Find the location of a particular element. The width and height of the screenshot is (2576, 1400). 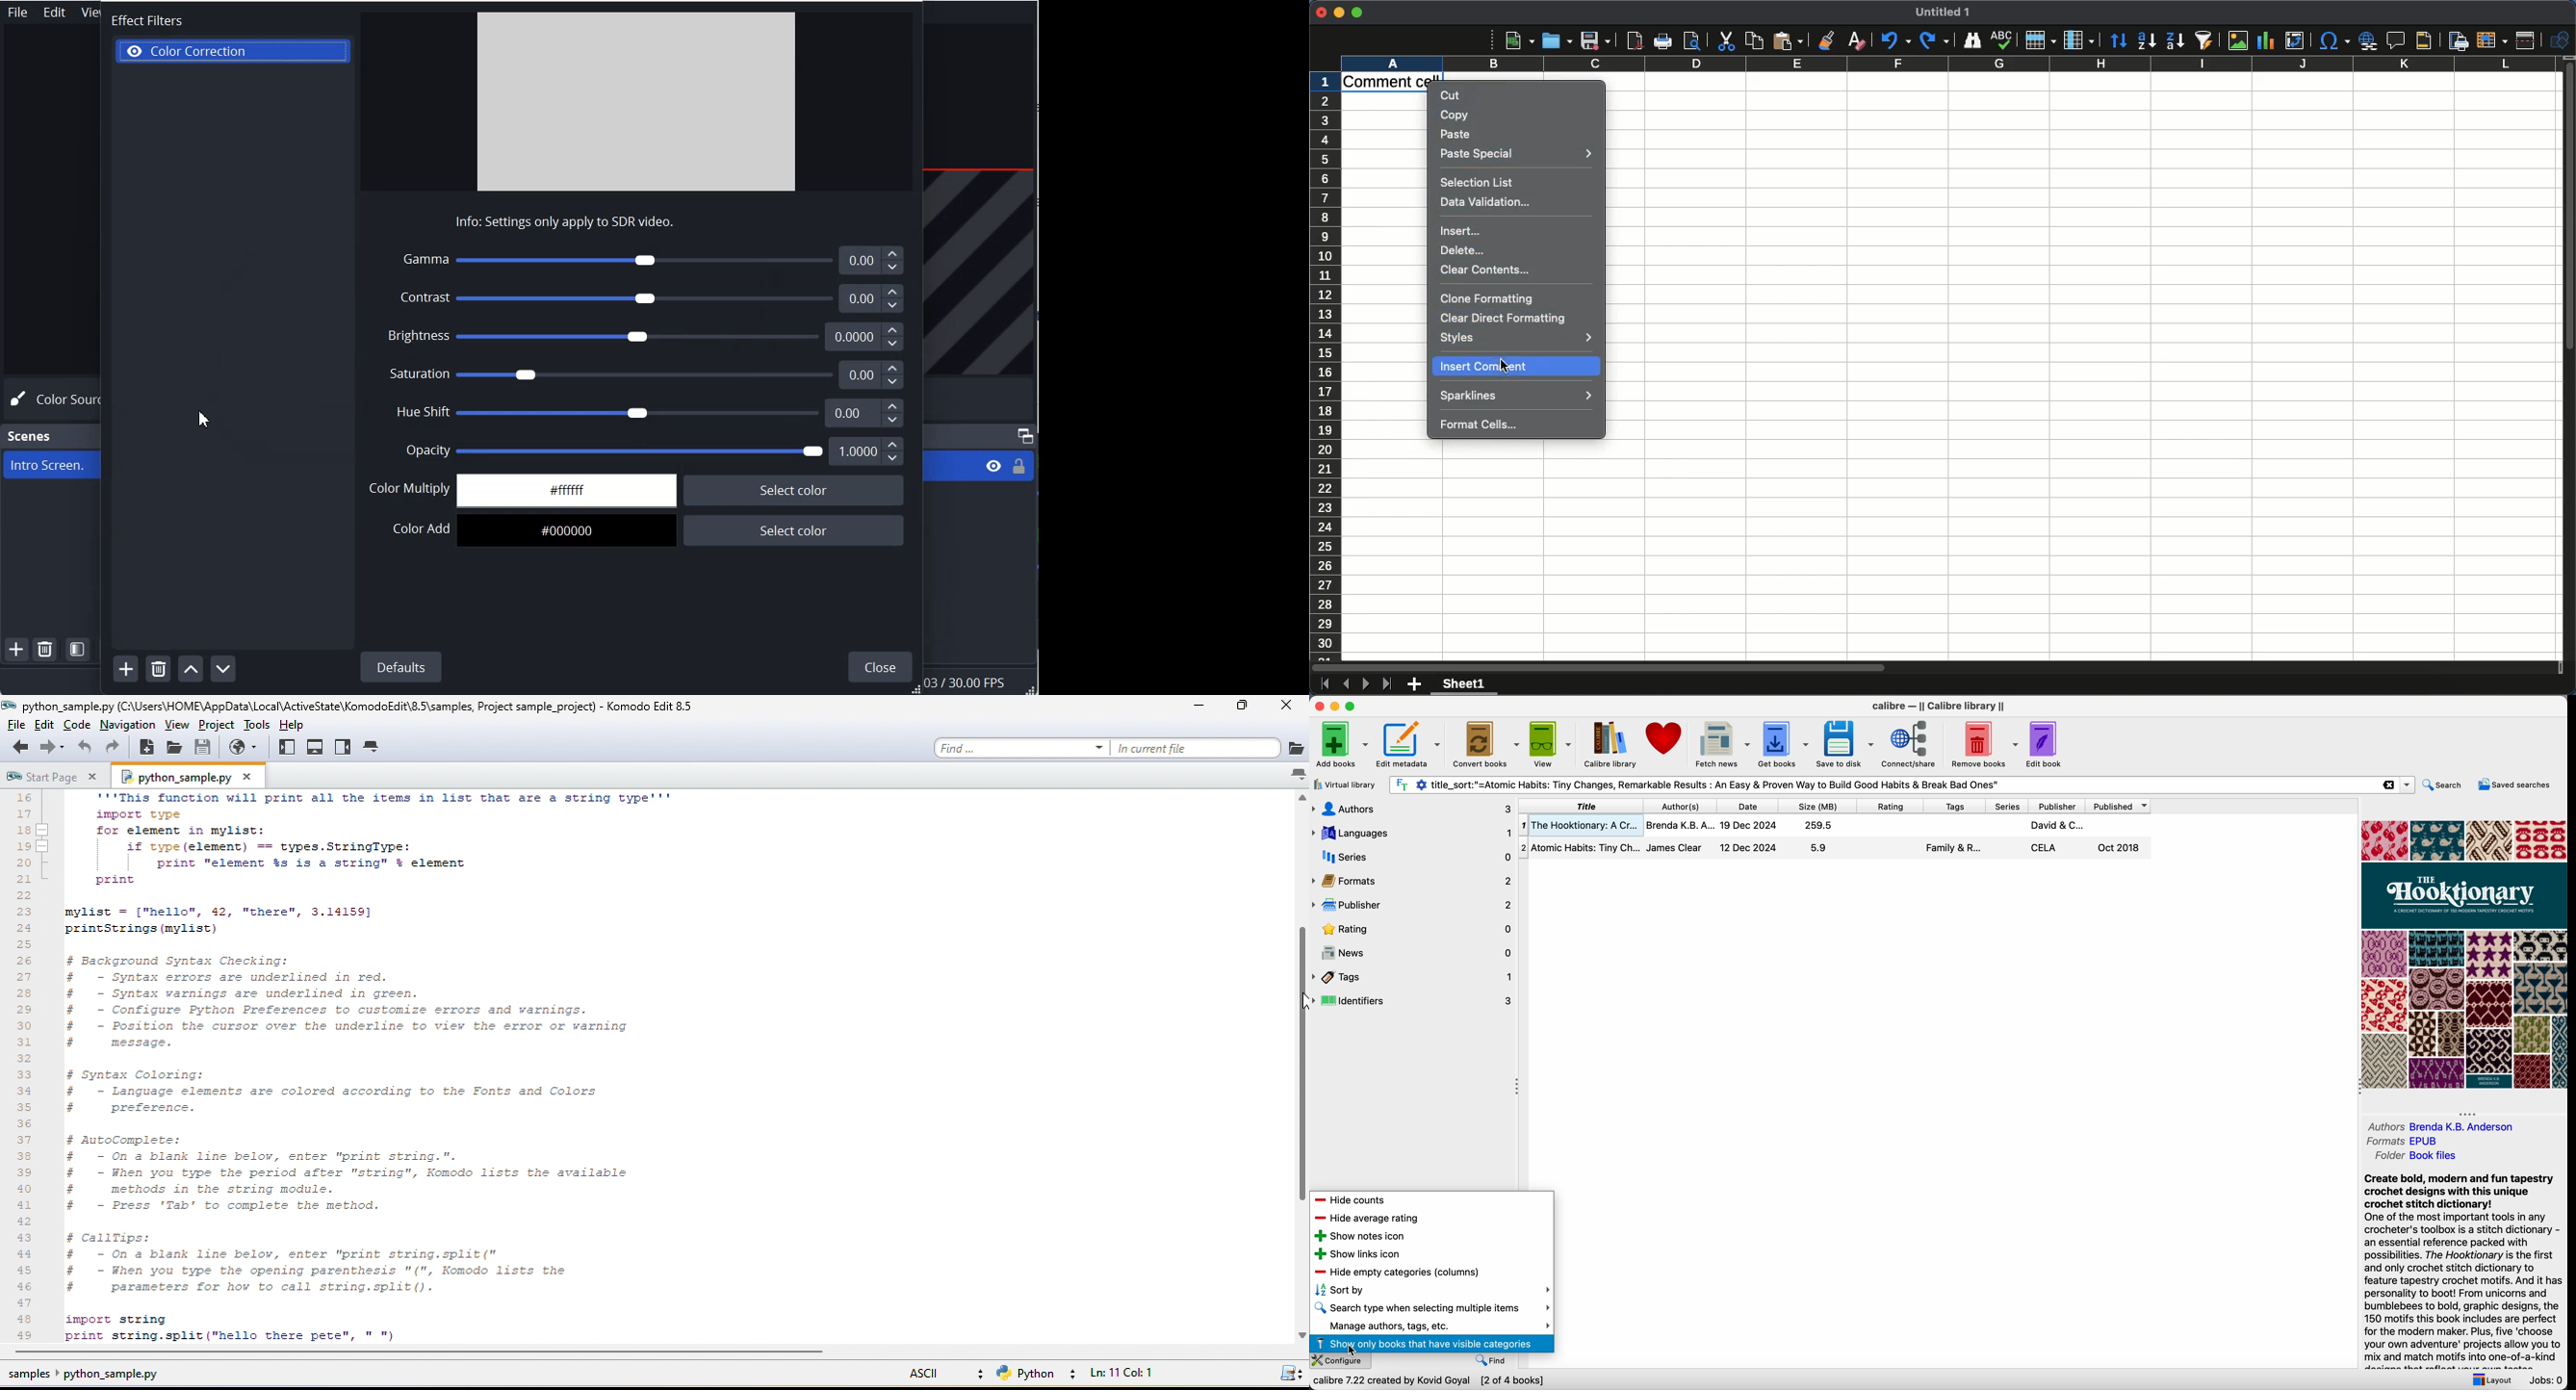

Close is located at coordinates (877, 664).